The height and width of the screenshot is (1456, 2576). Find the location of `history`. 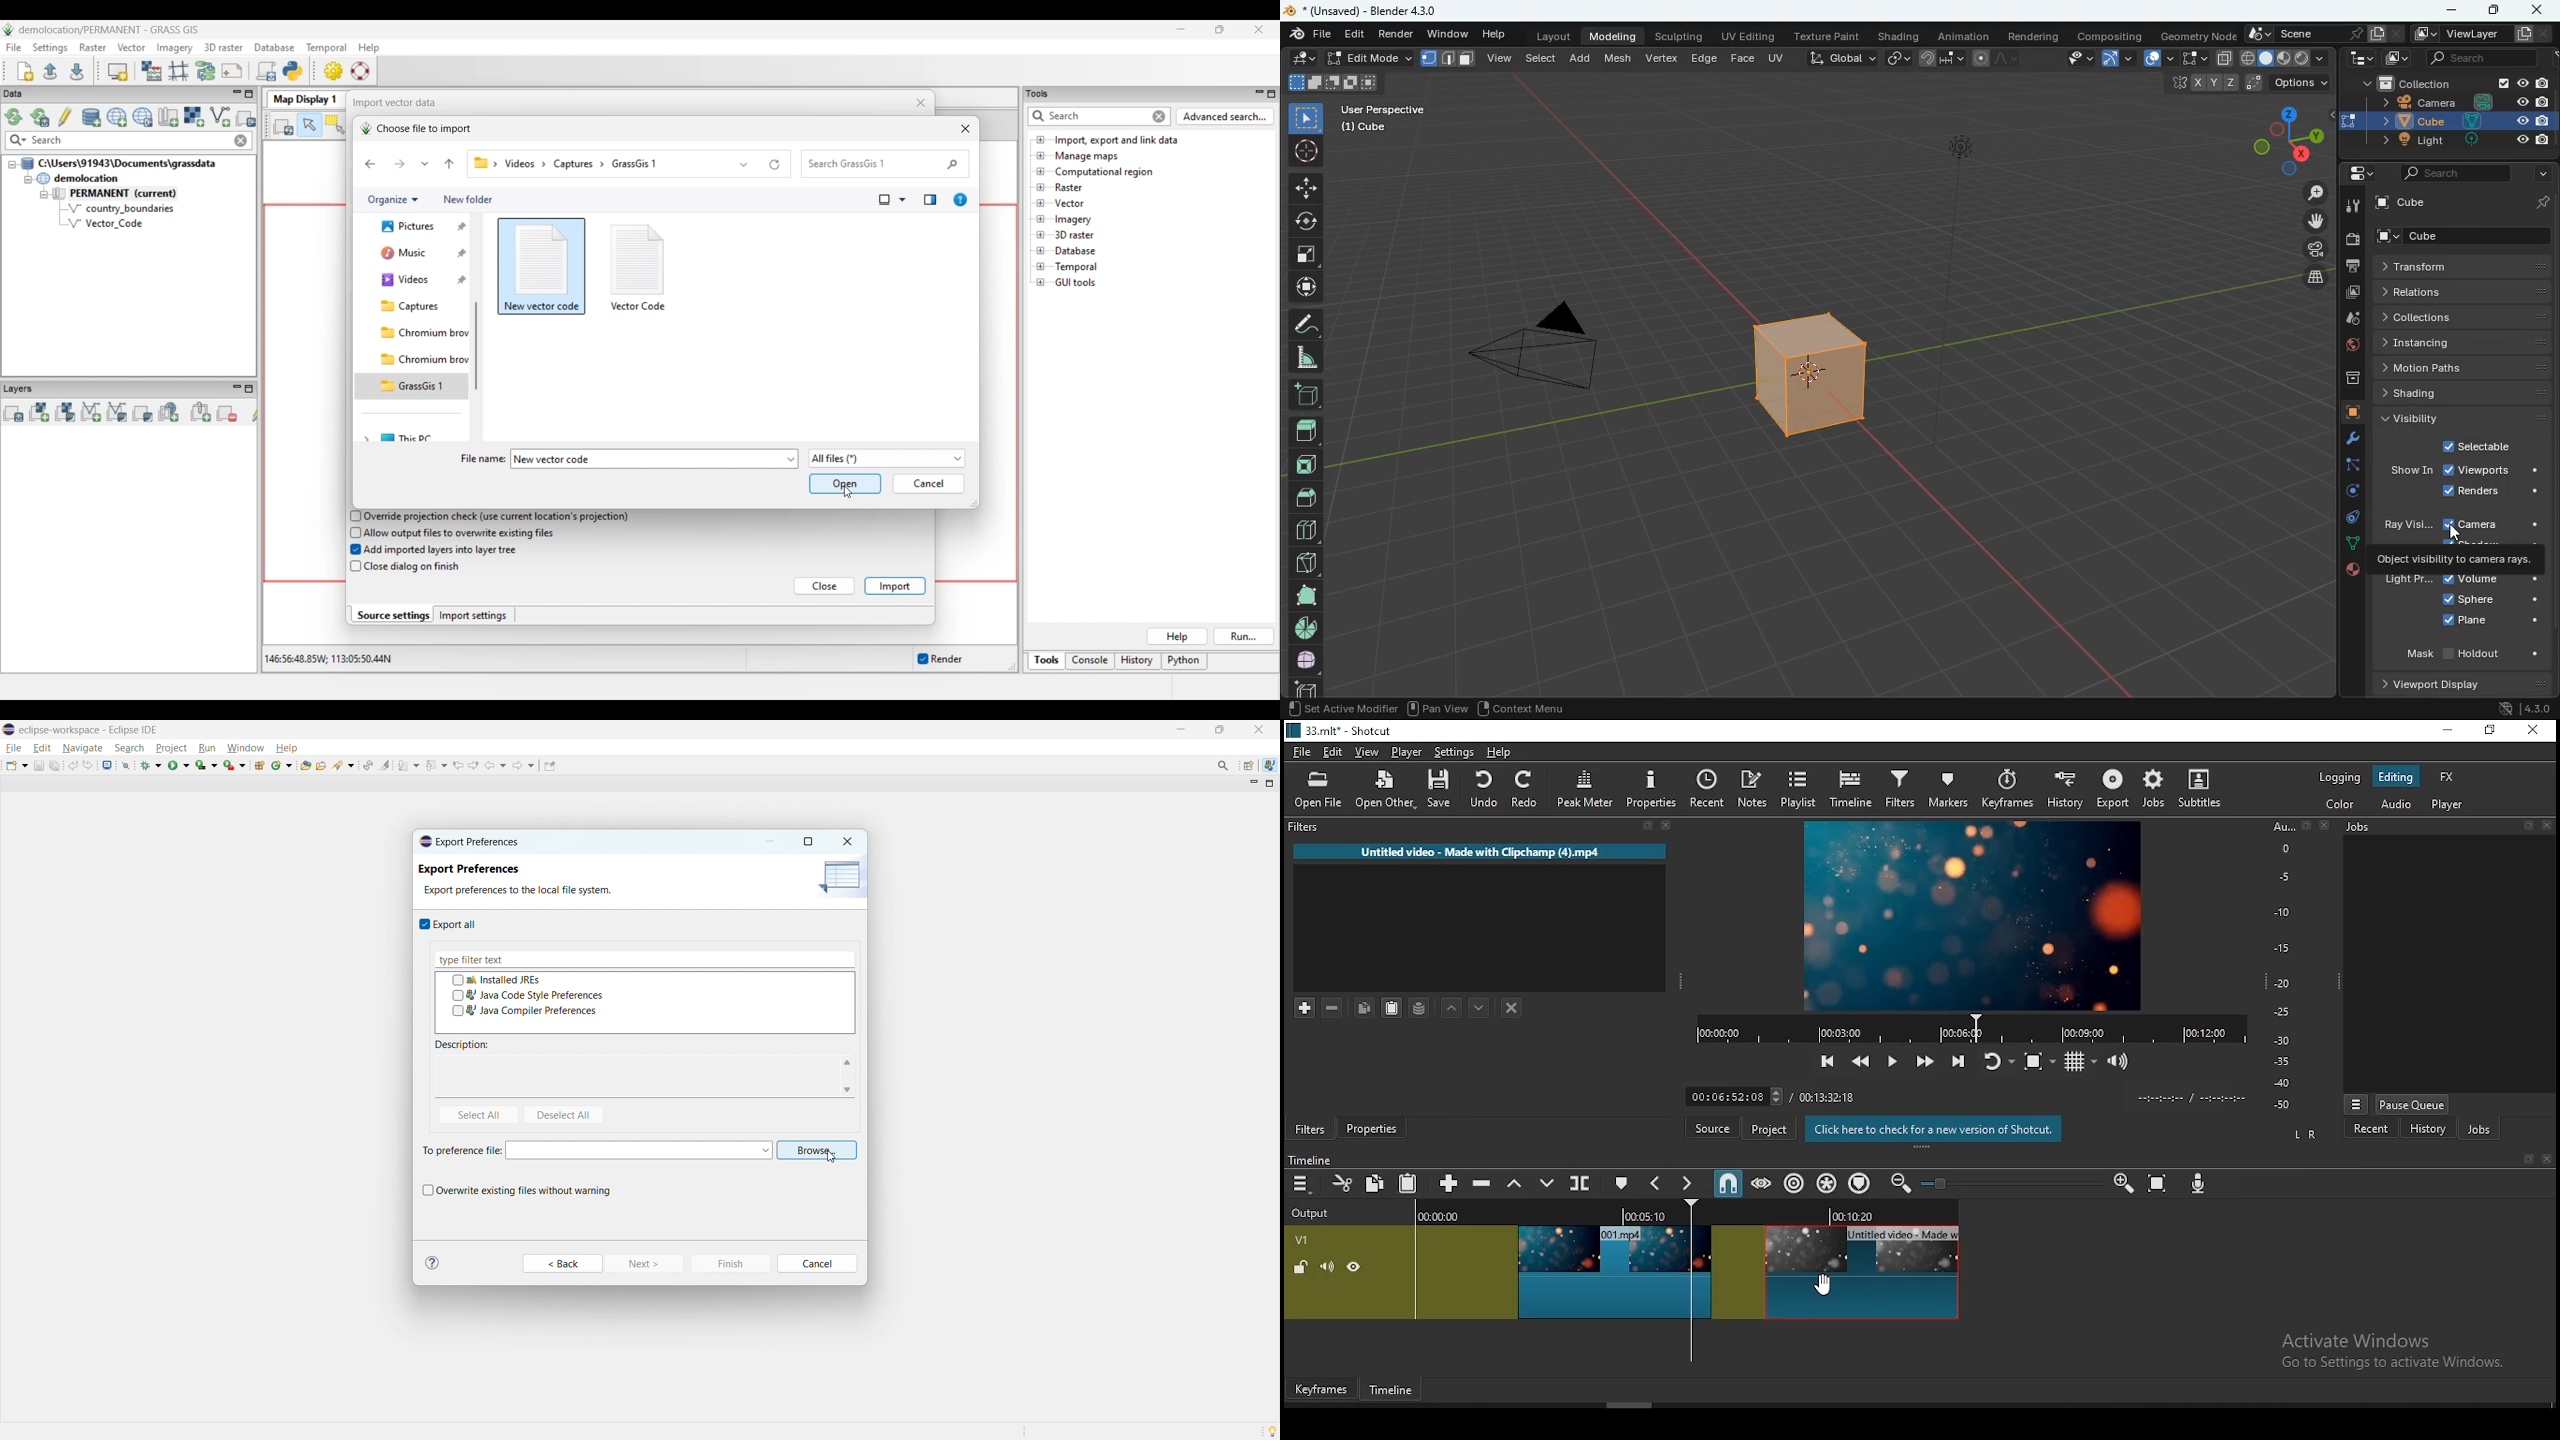

history is located at coordinates (2426, 1128).